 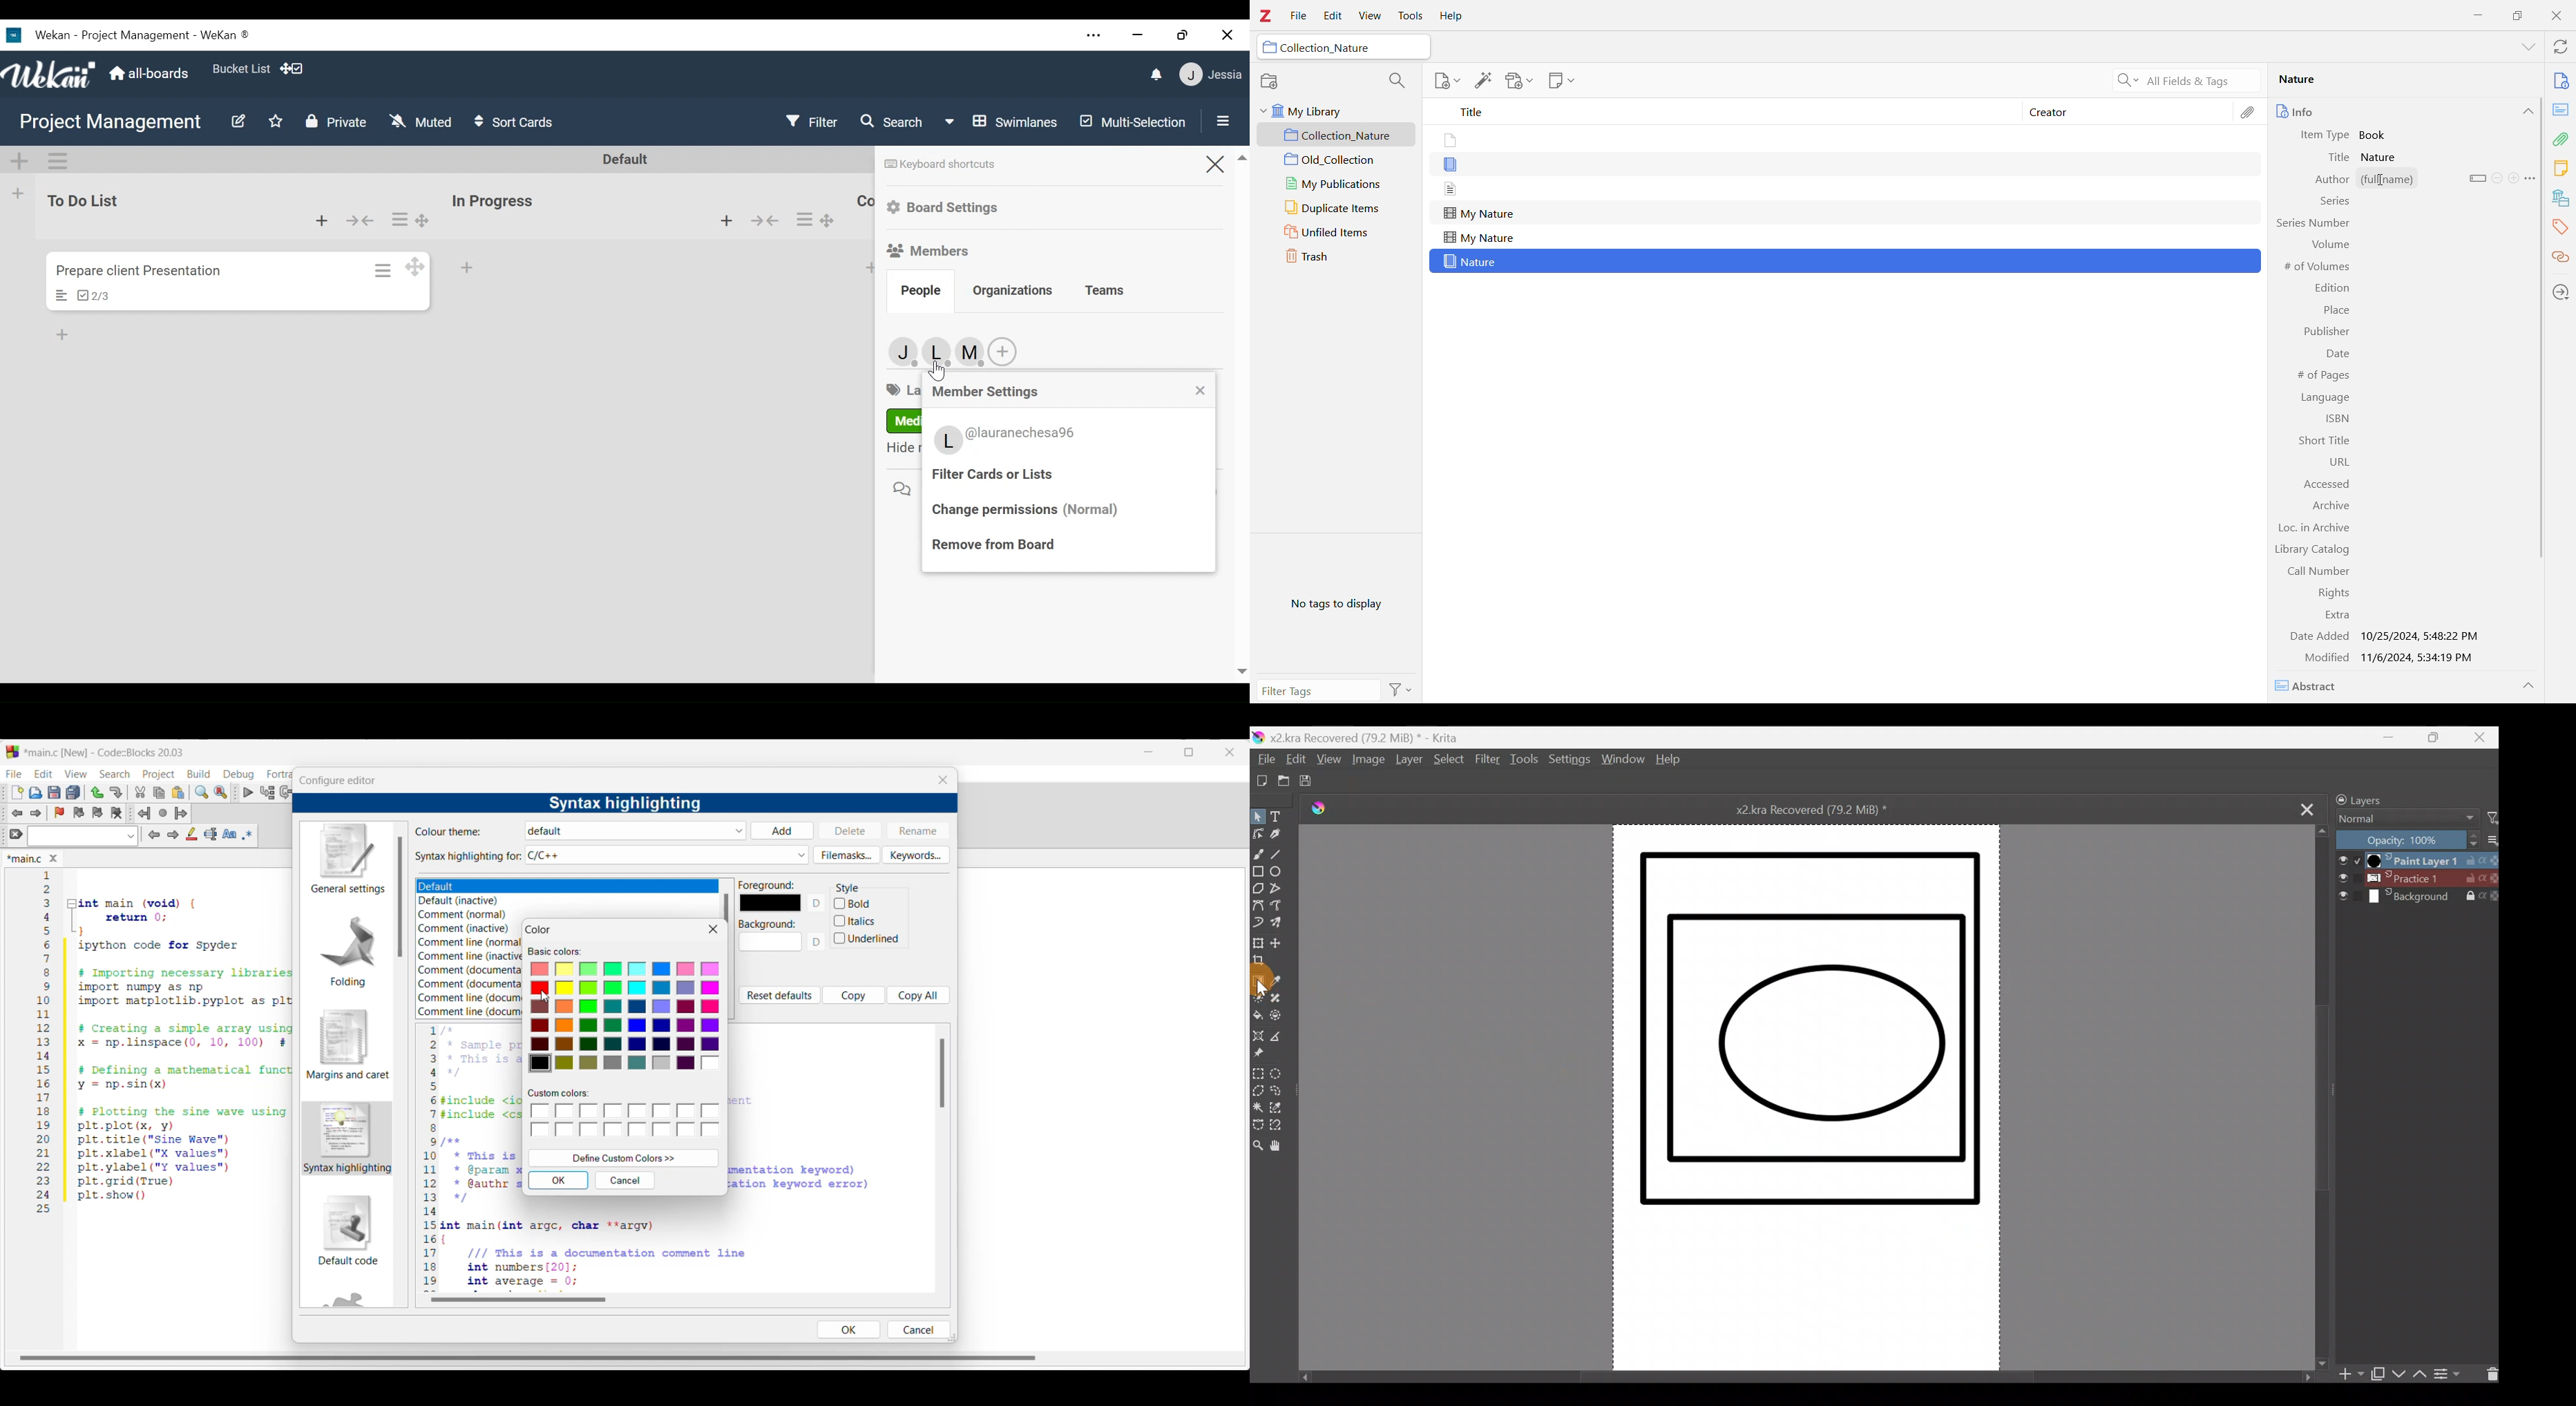 I want to click on Place, so click(x=2336, y=312).